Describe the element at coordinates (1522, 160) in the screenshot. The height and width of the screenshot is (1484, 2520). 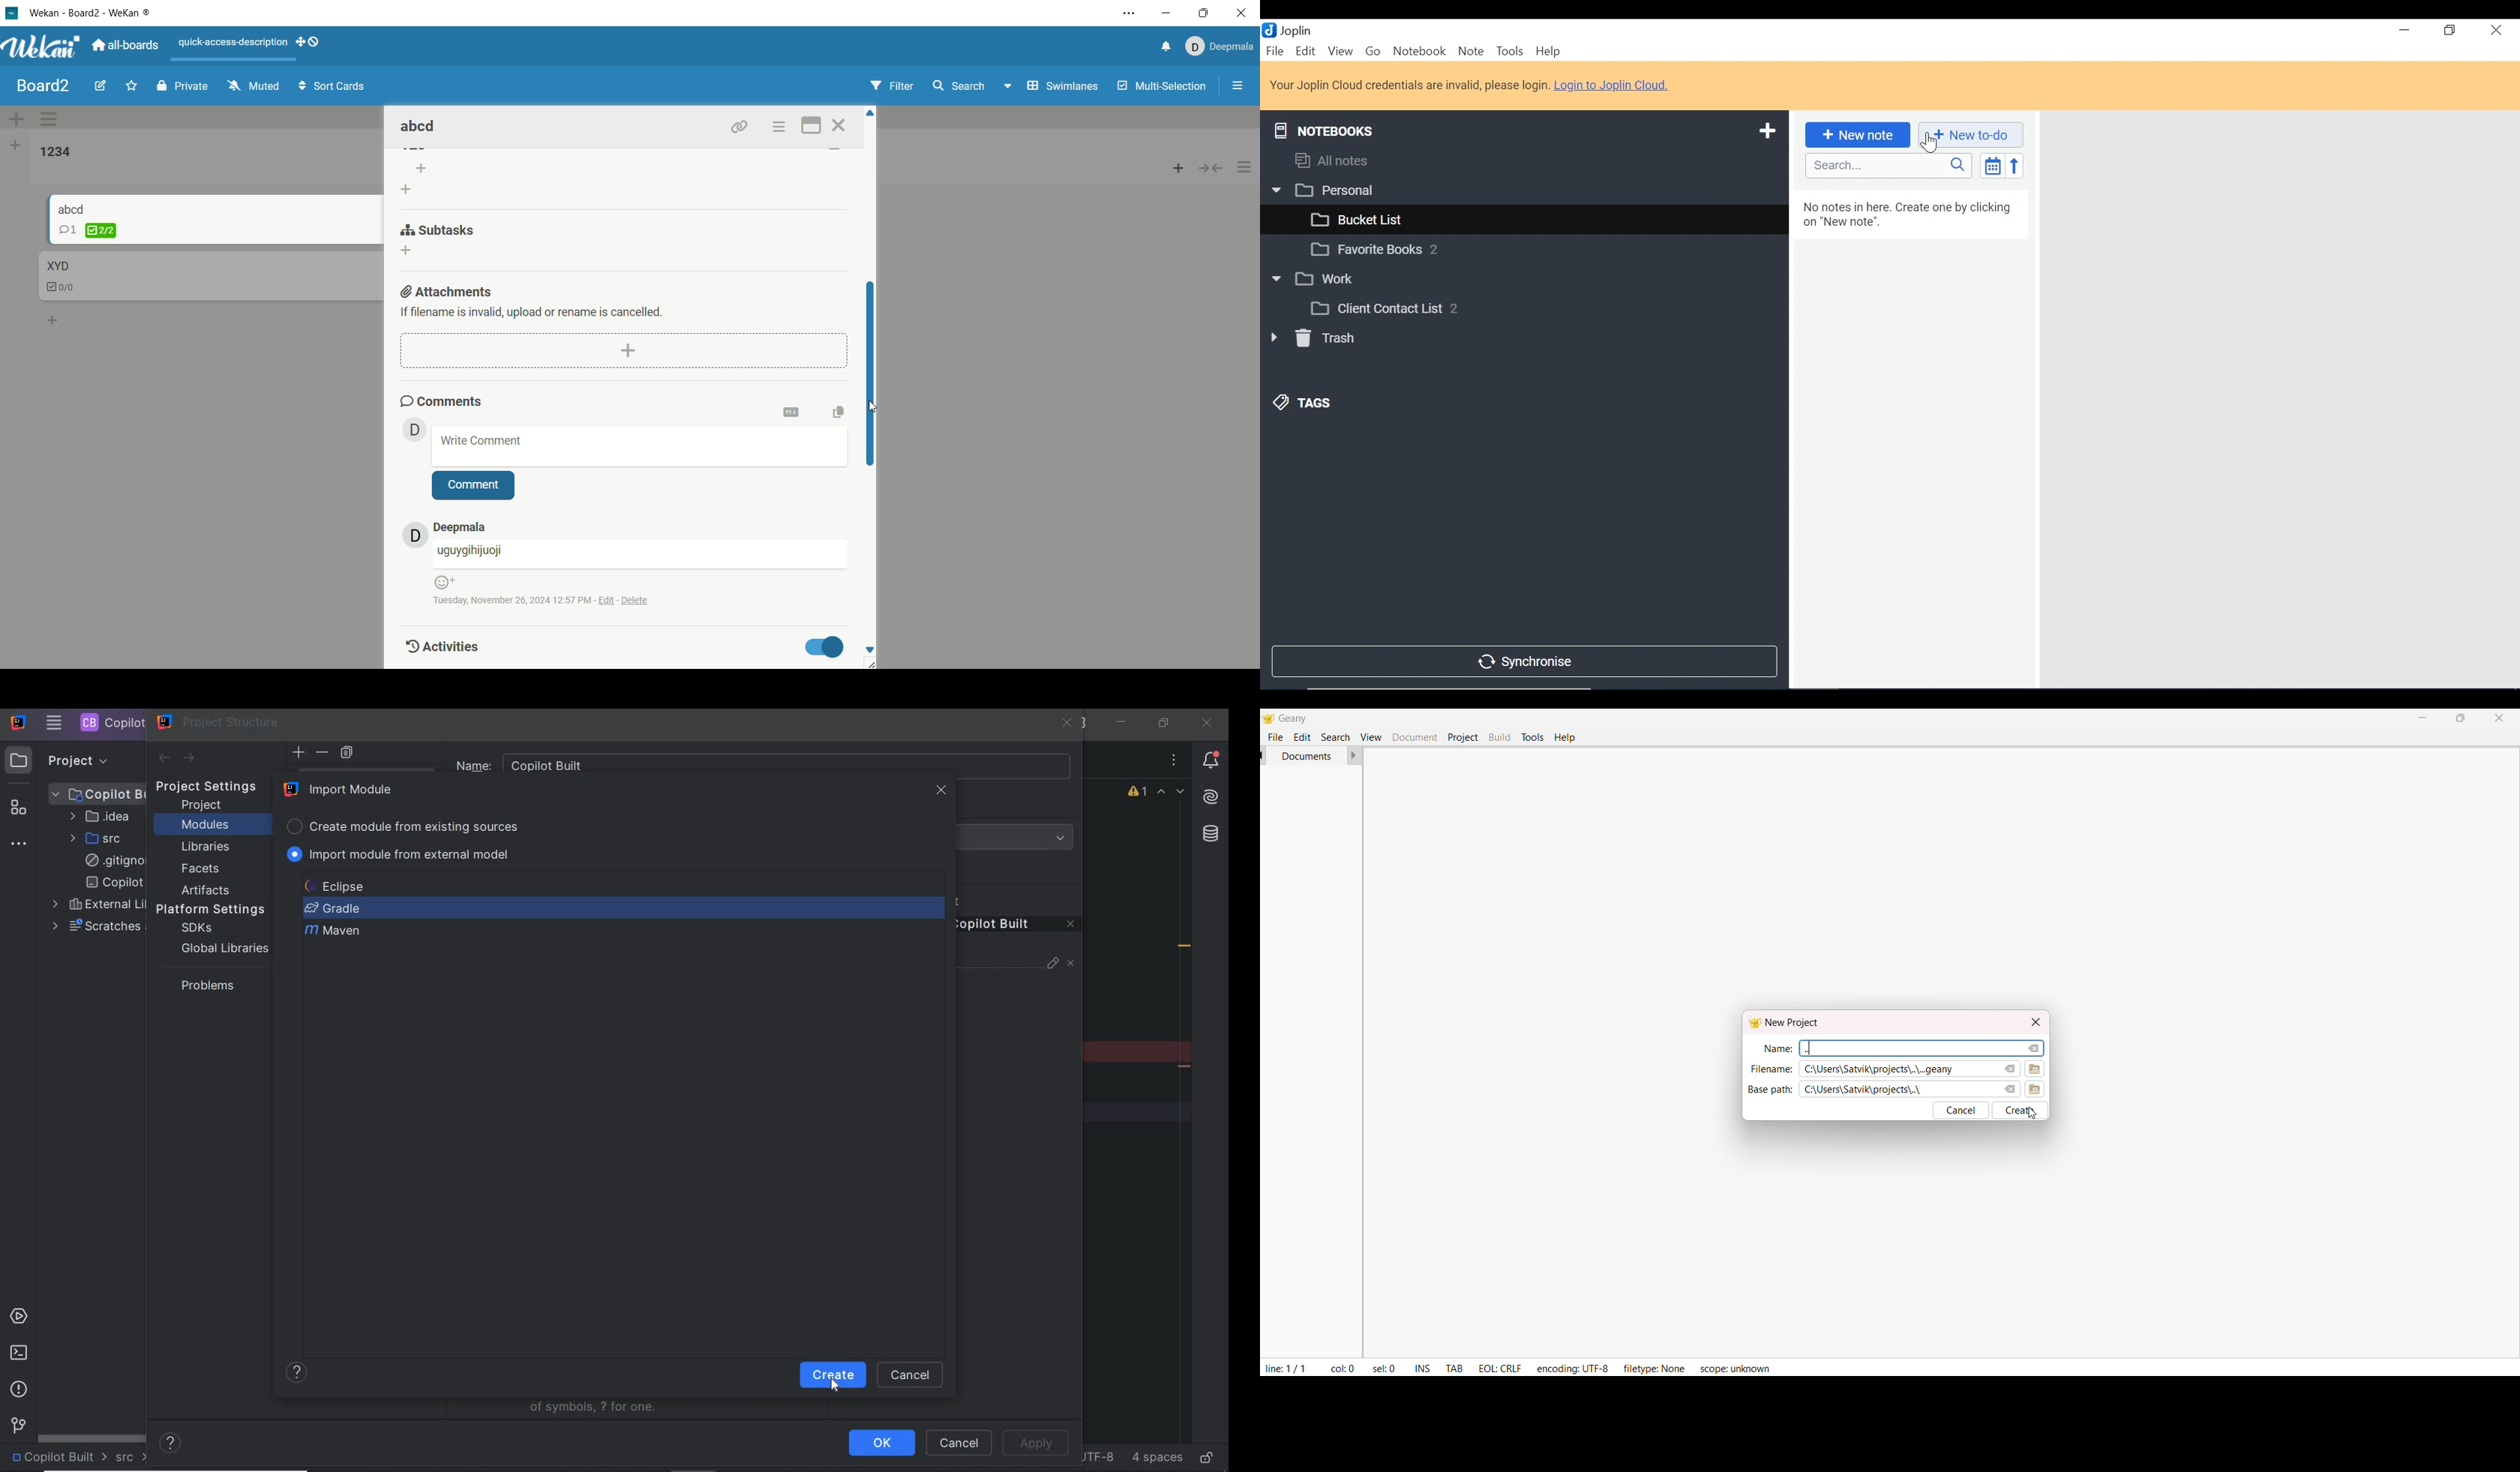
I see `Notebooks and Tags Display` at that location.